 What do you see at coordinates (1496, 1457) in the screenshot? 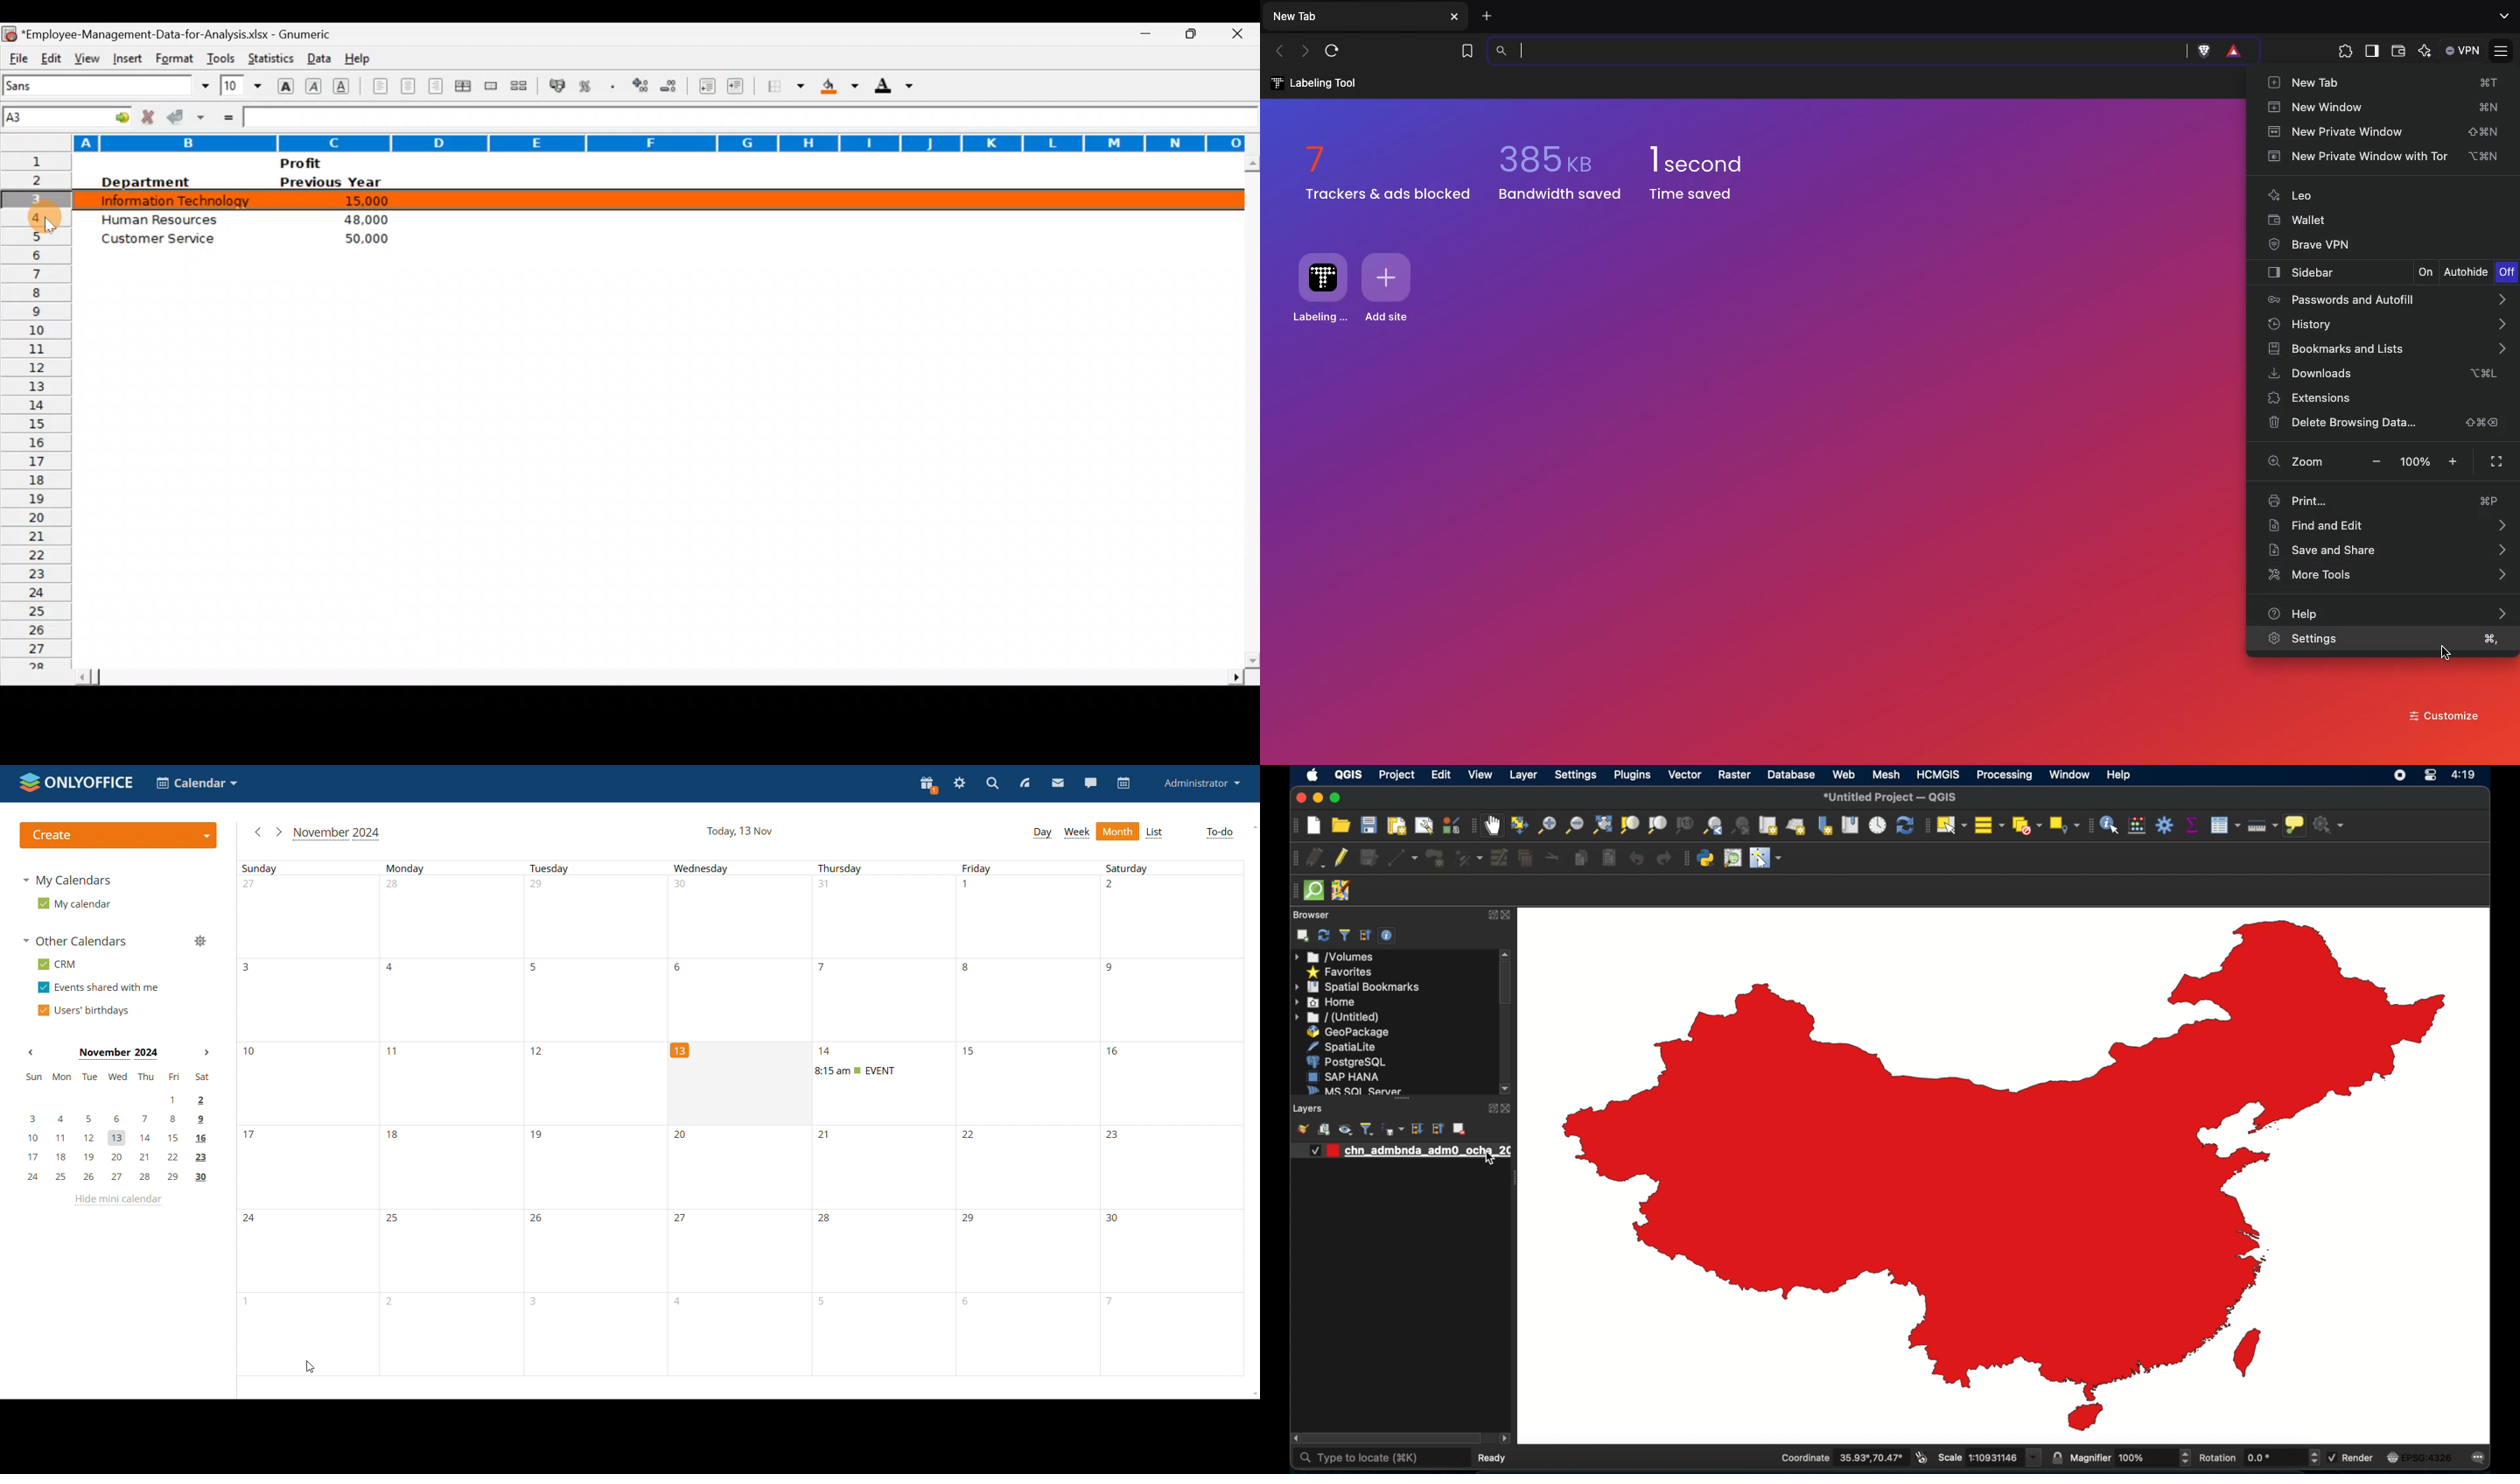
I see `ready` at bounding box center [1496, 1457].